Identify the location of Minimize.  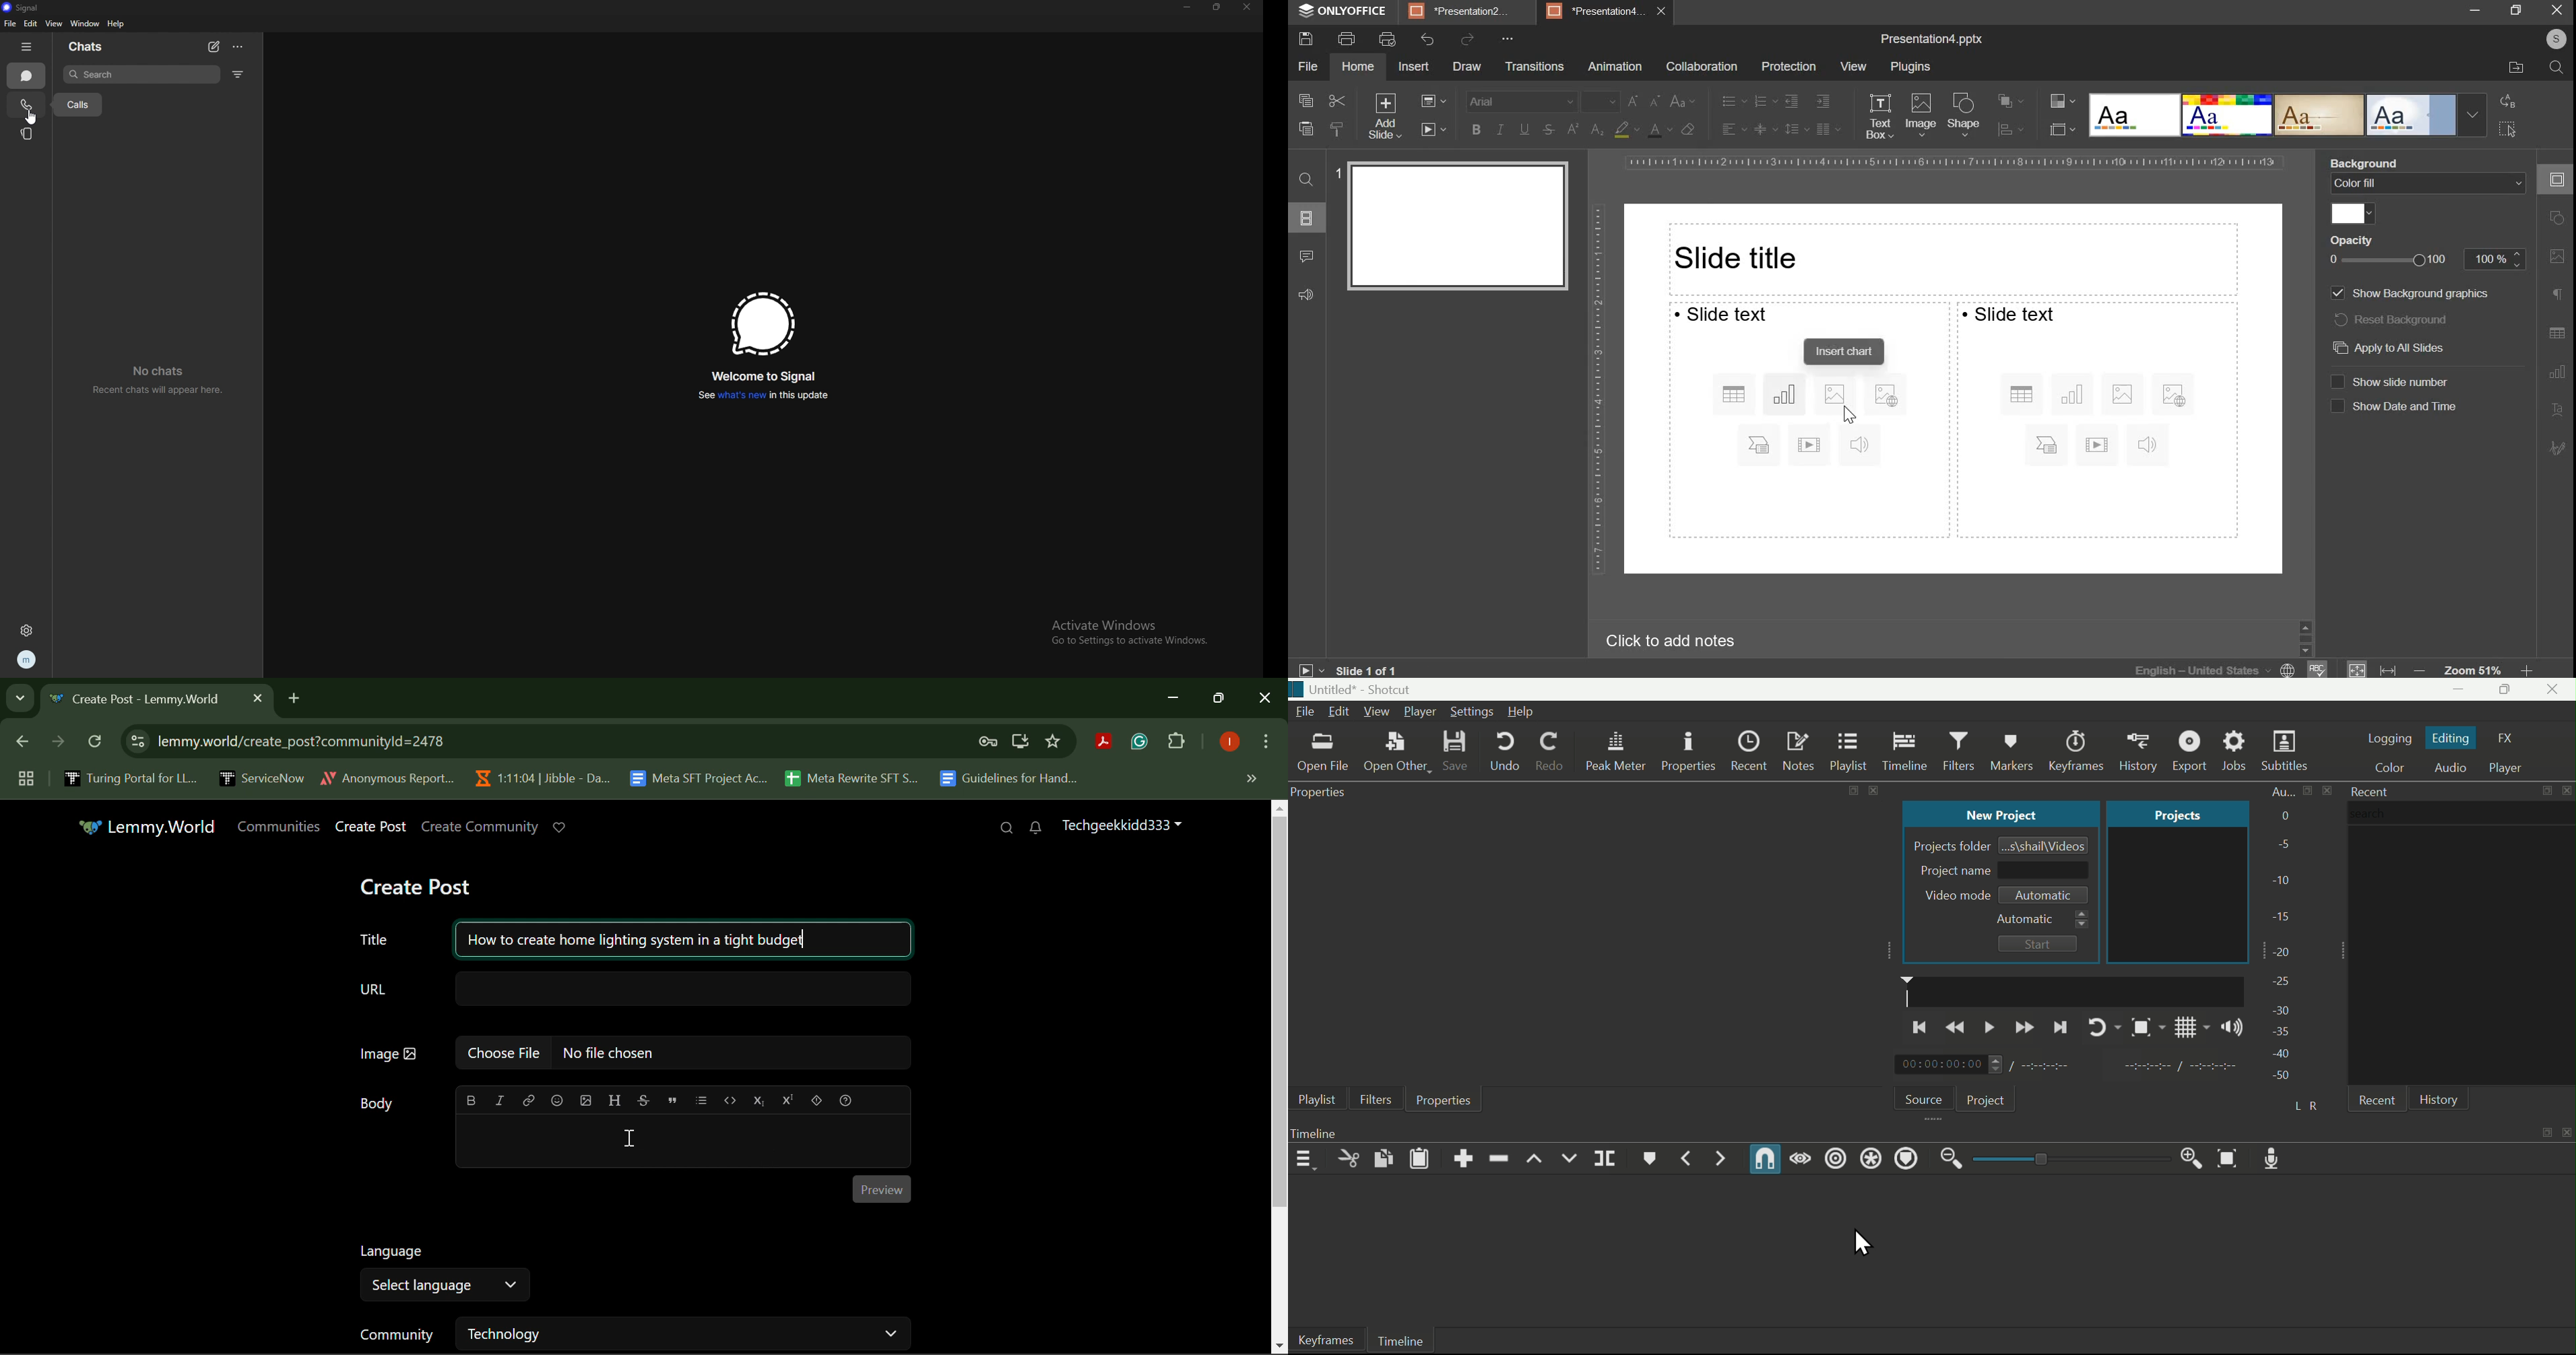
(2445, 690).